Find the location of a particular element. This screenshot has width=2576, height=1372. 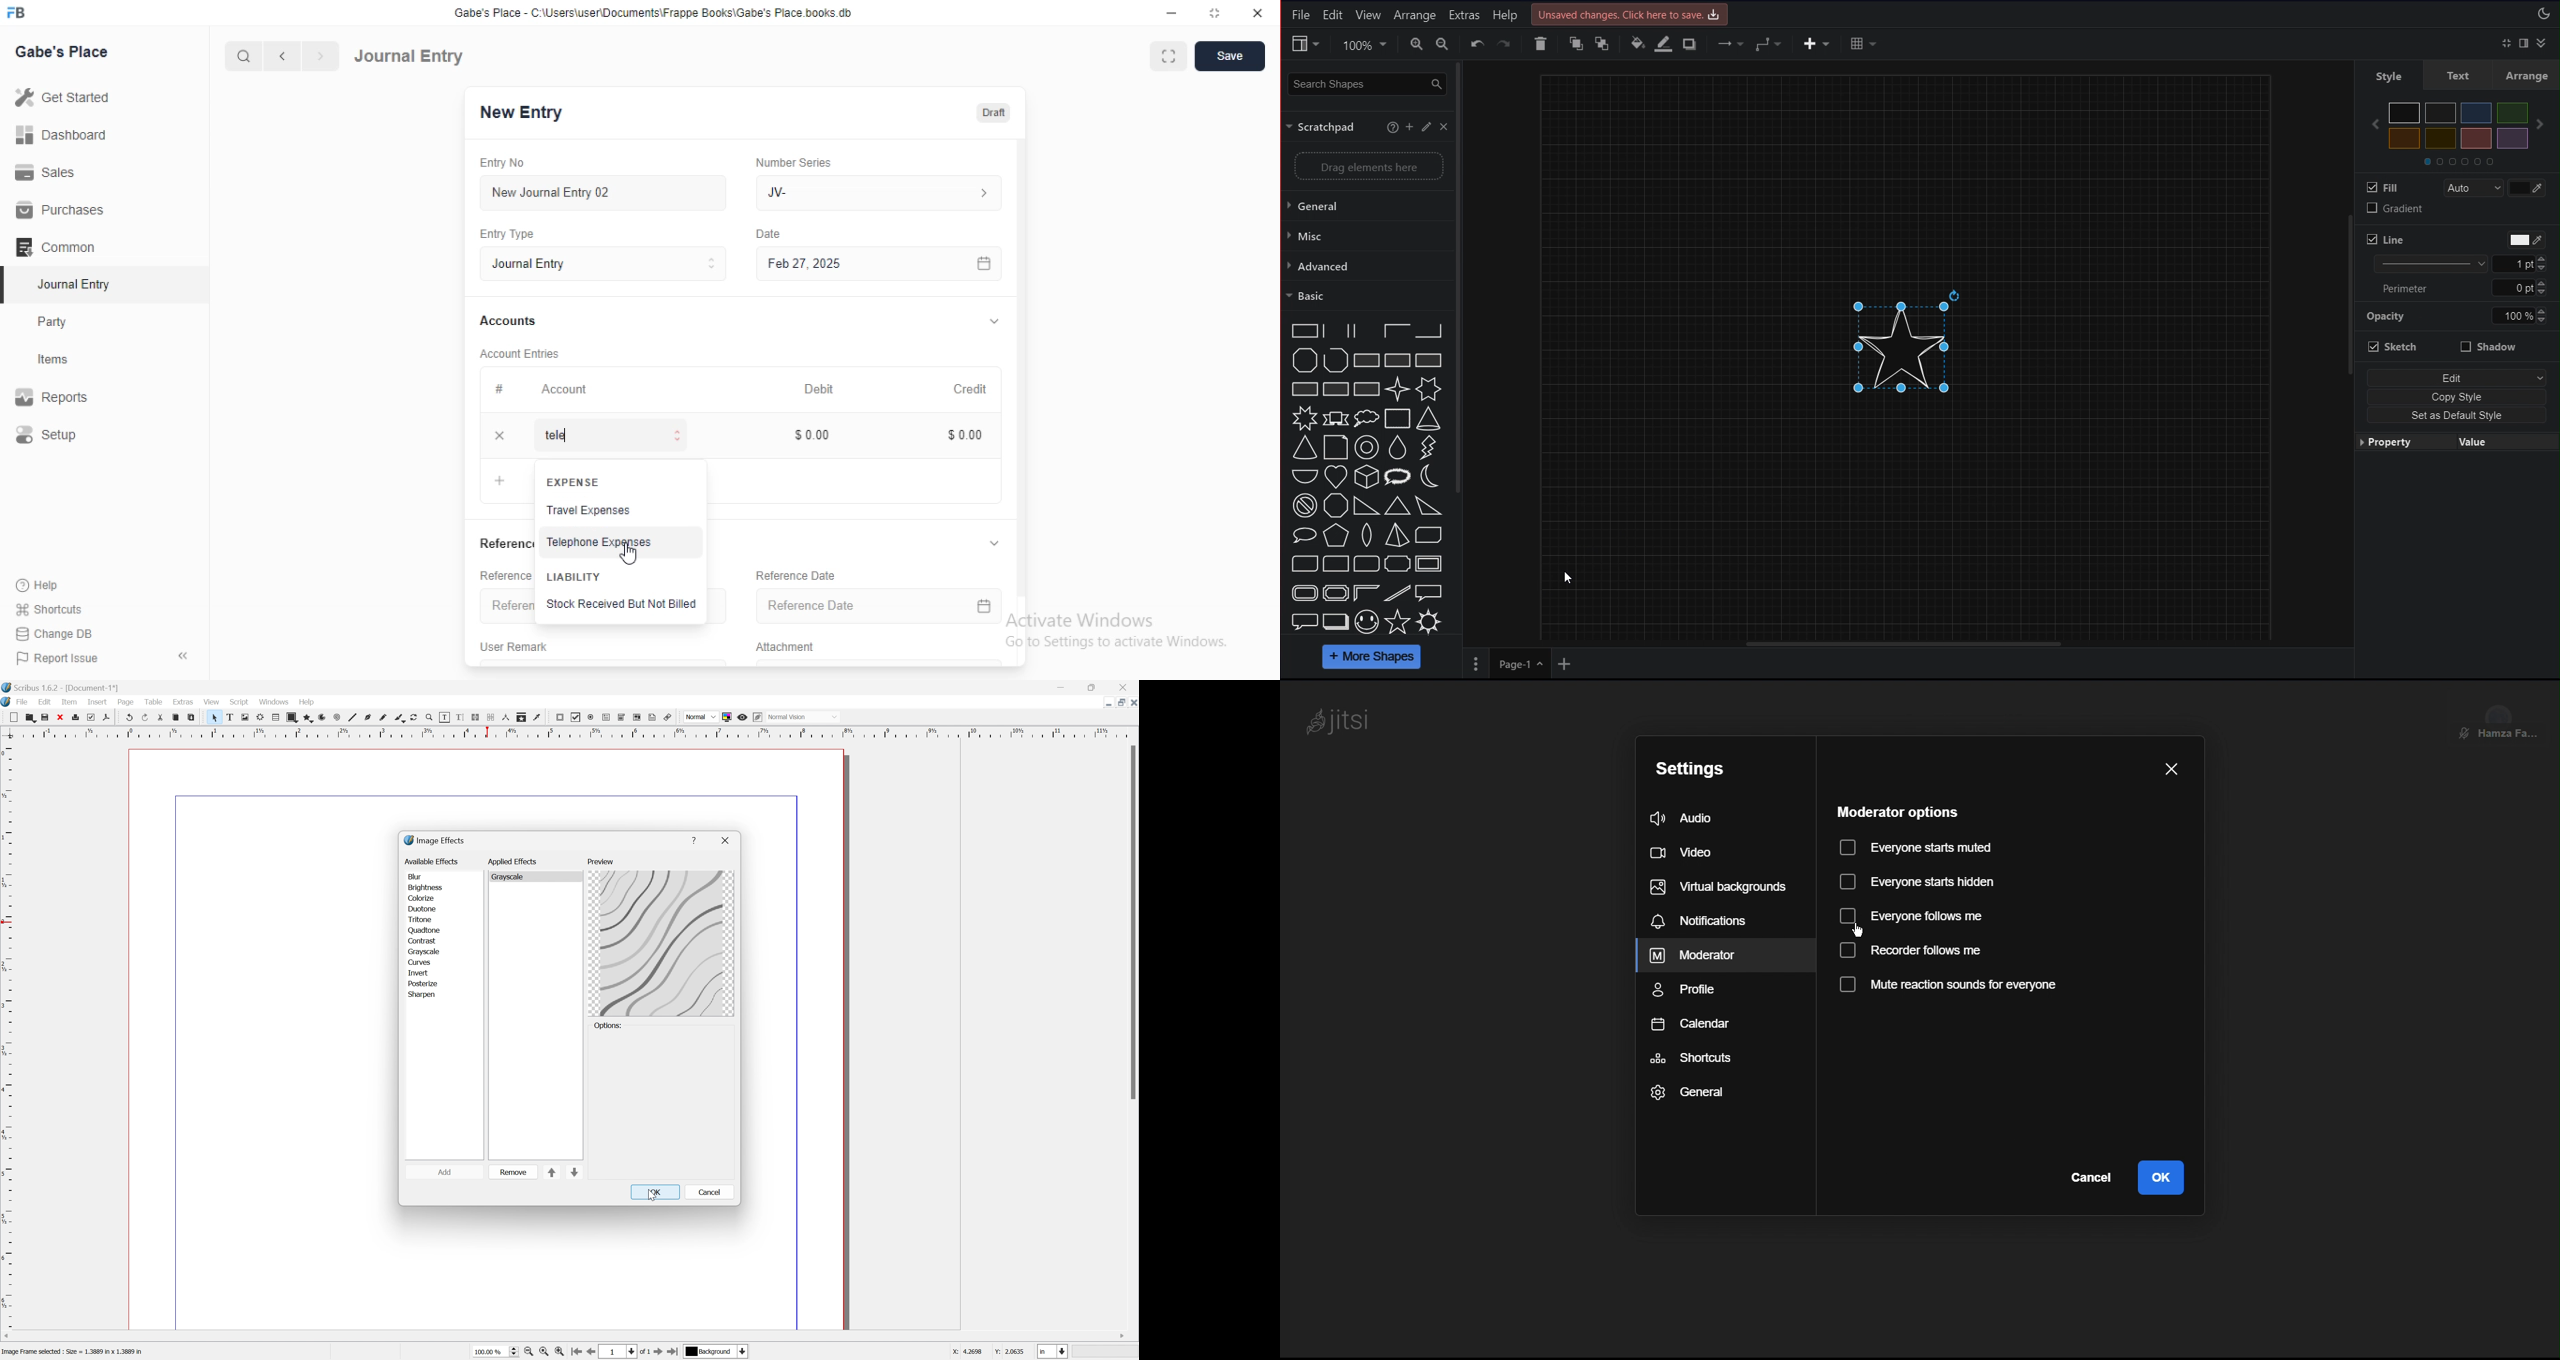

corner rounded rectangle is located at coordinates (1335, 563).